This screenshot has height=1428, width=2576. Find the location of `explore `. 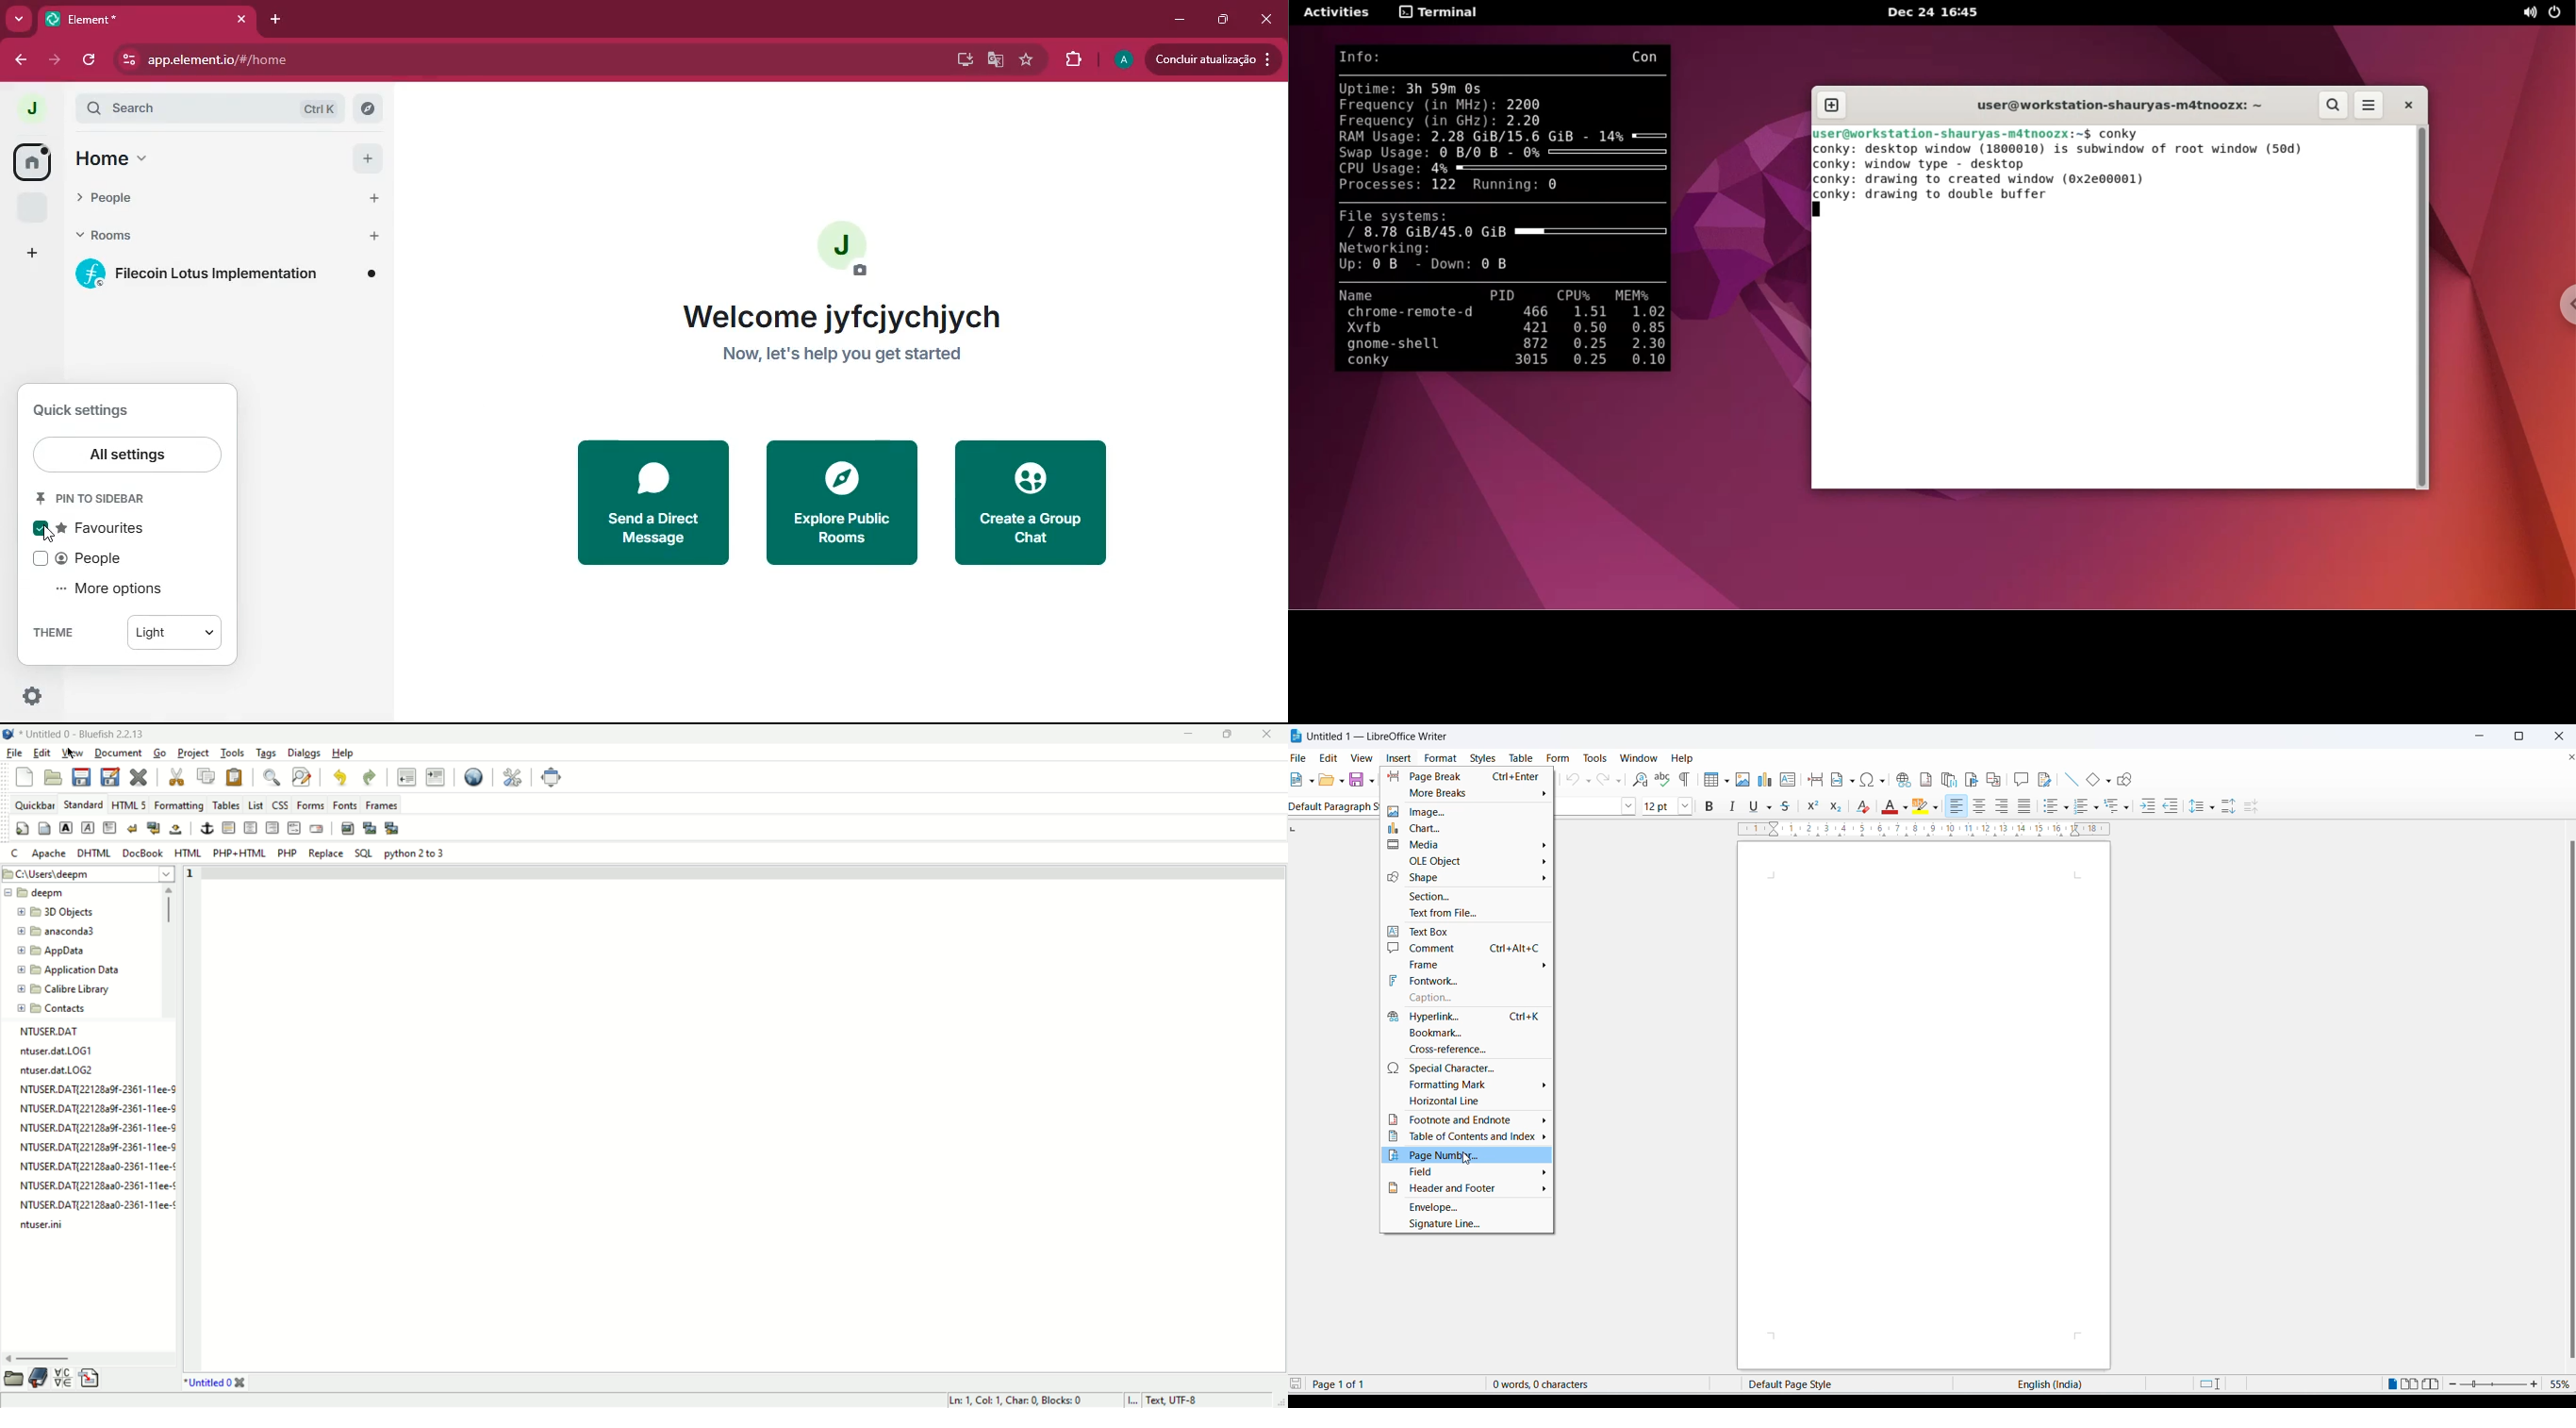

explore  is located at coordinates (840, 502).